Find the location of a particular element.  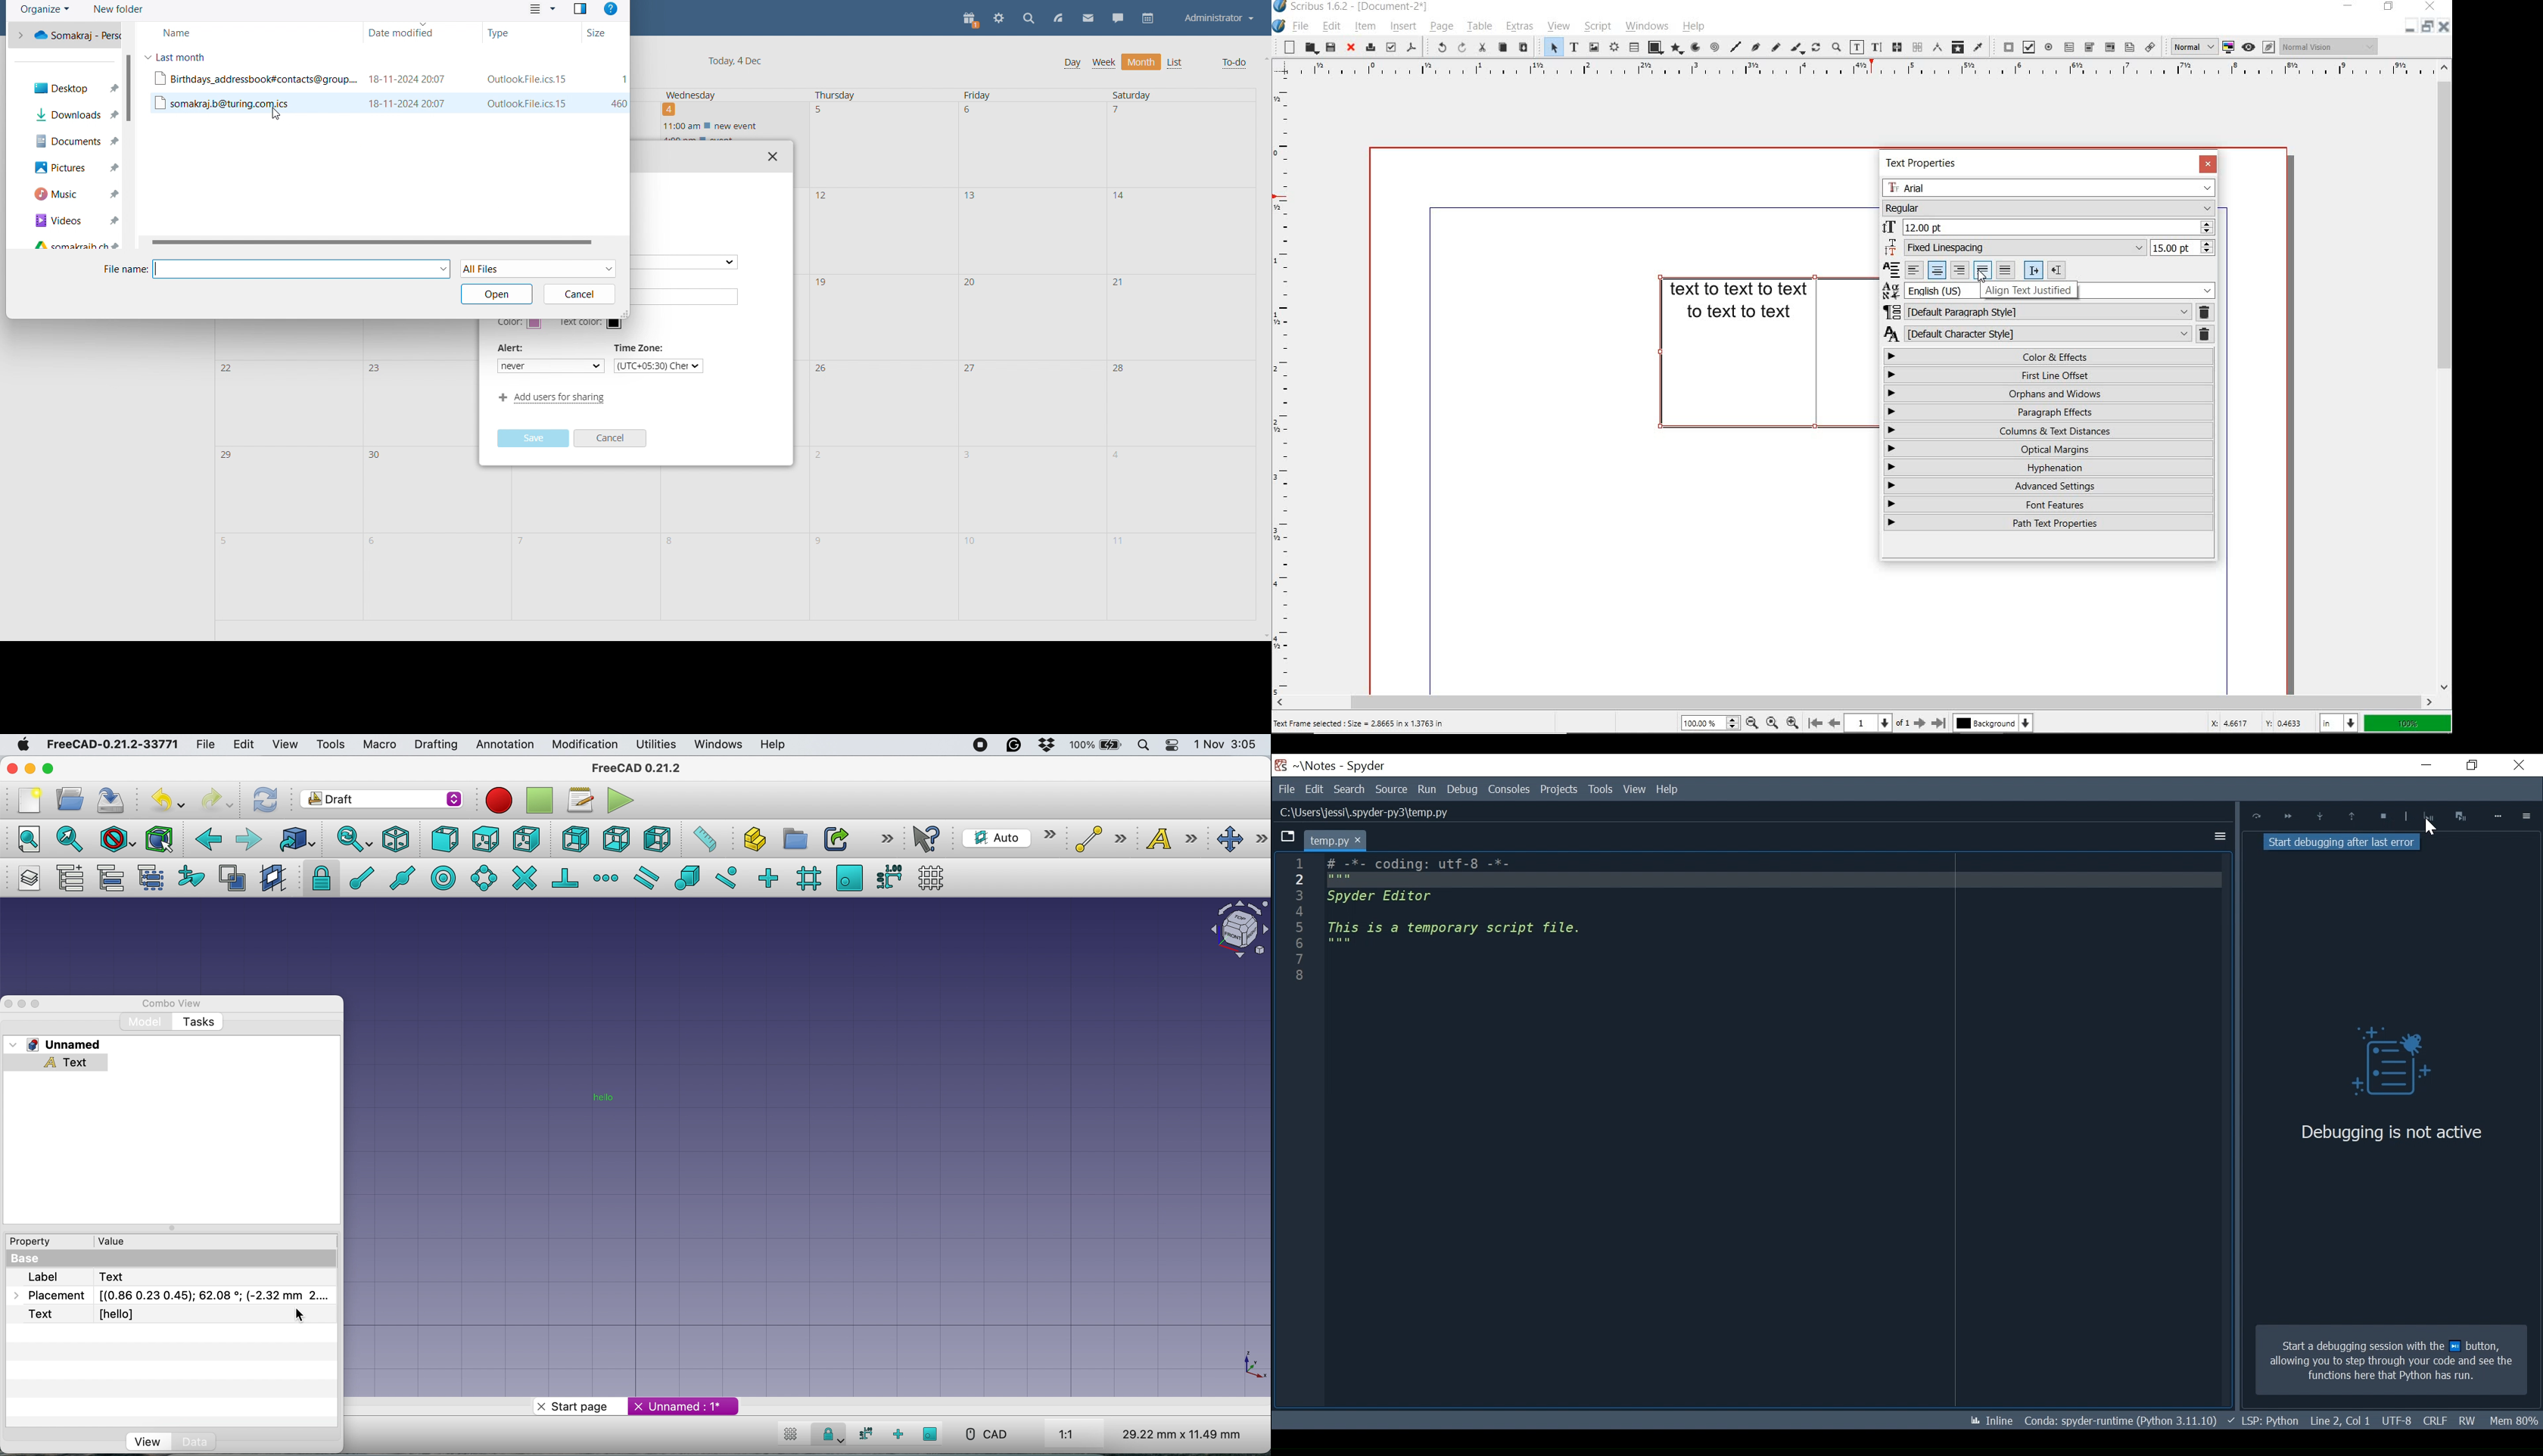

save as pdf is located at coordinates (1411, 47).